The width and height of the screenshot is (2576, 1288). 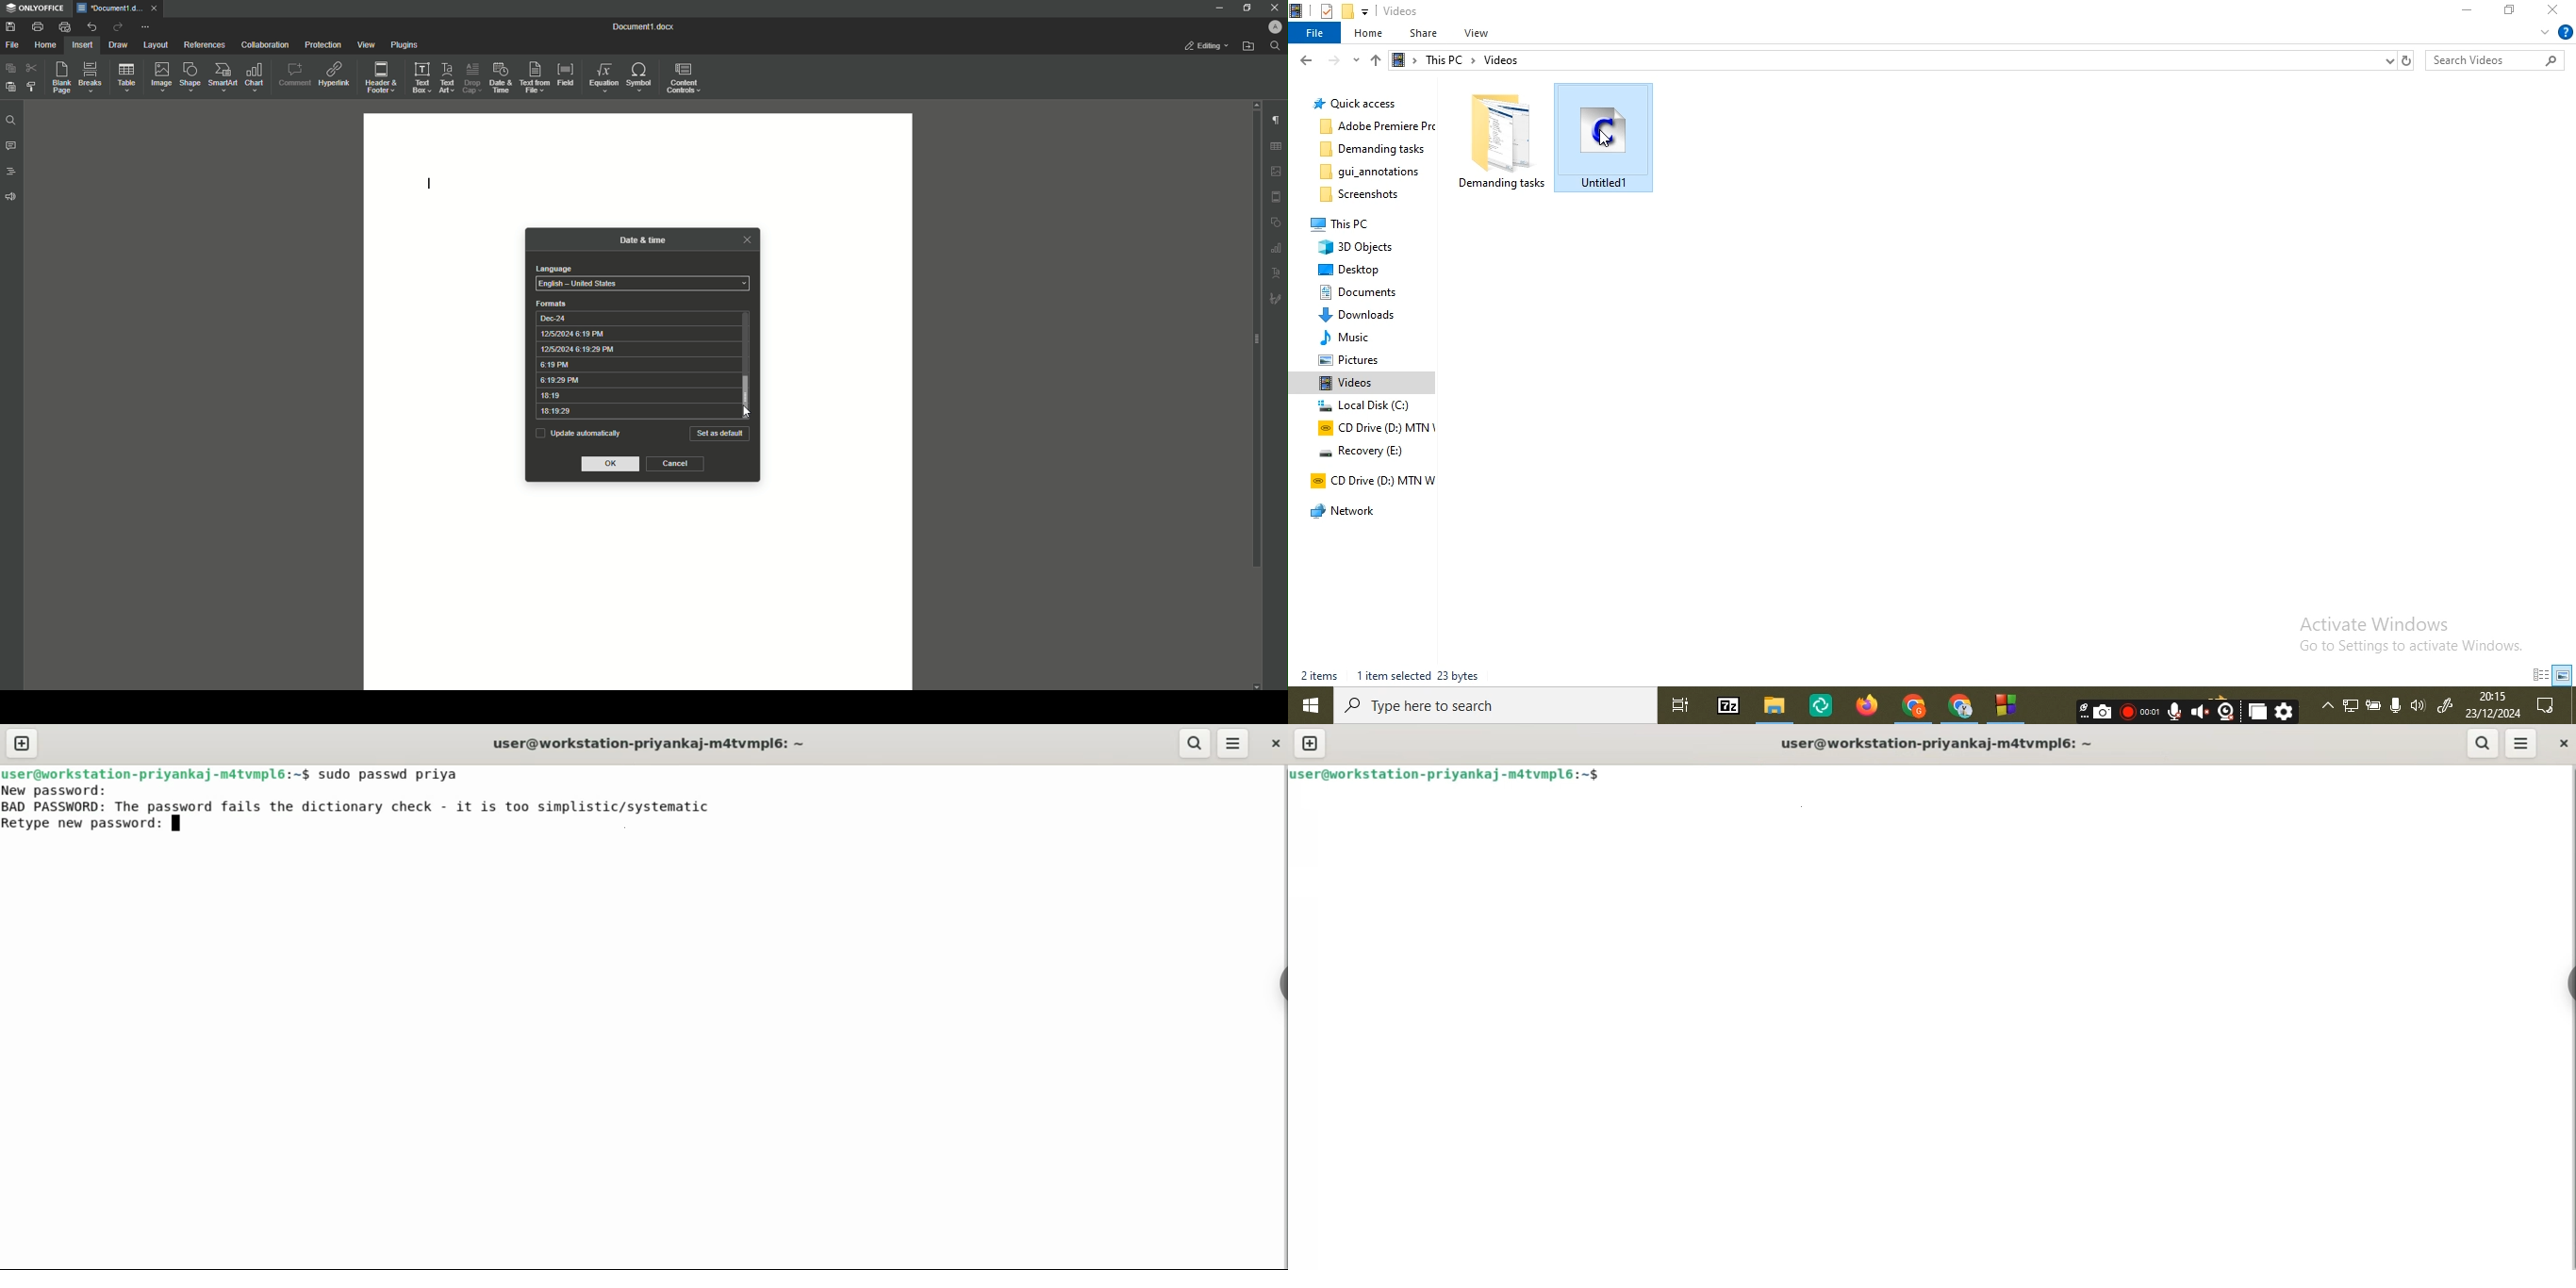 What do you see at coordinates (676, 464) in the screenshot?
I see `Cancel` at bounding box center [676, 464].